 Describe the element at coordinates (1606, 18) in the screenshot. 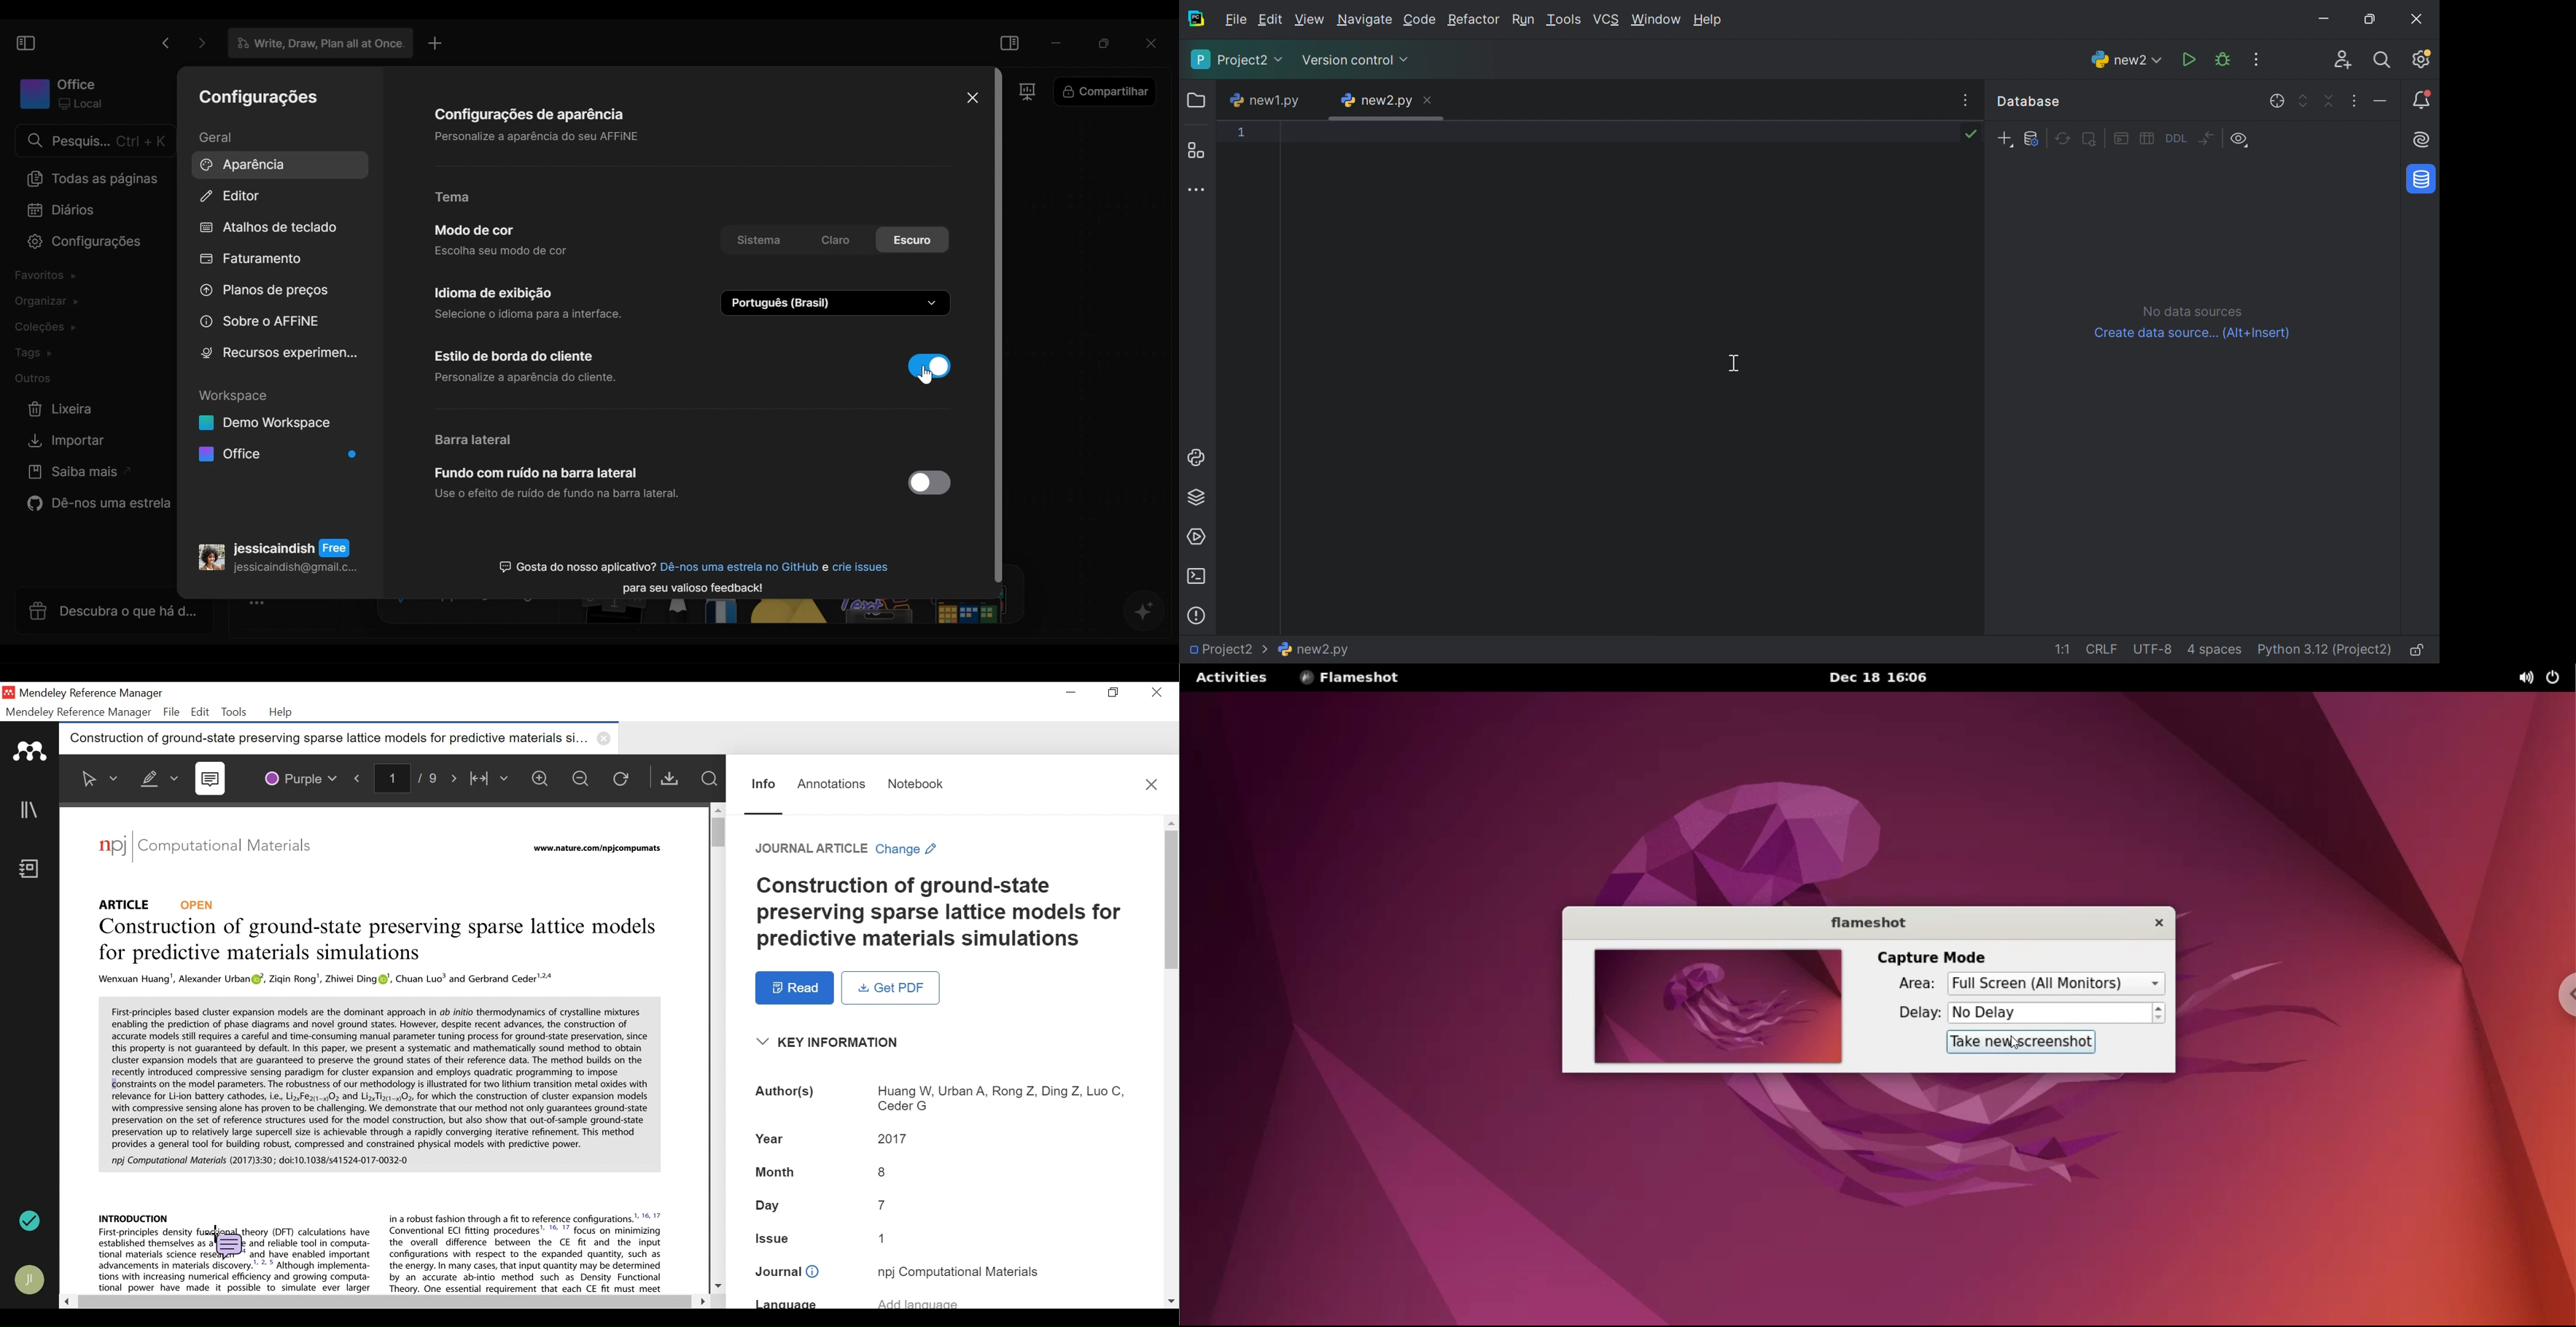

I see `VCS` at that location.